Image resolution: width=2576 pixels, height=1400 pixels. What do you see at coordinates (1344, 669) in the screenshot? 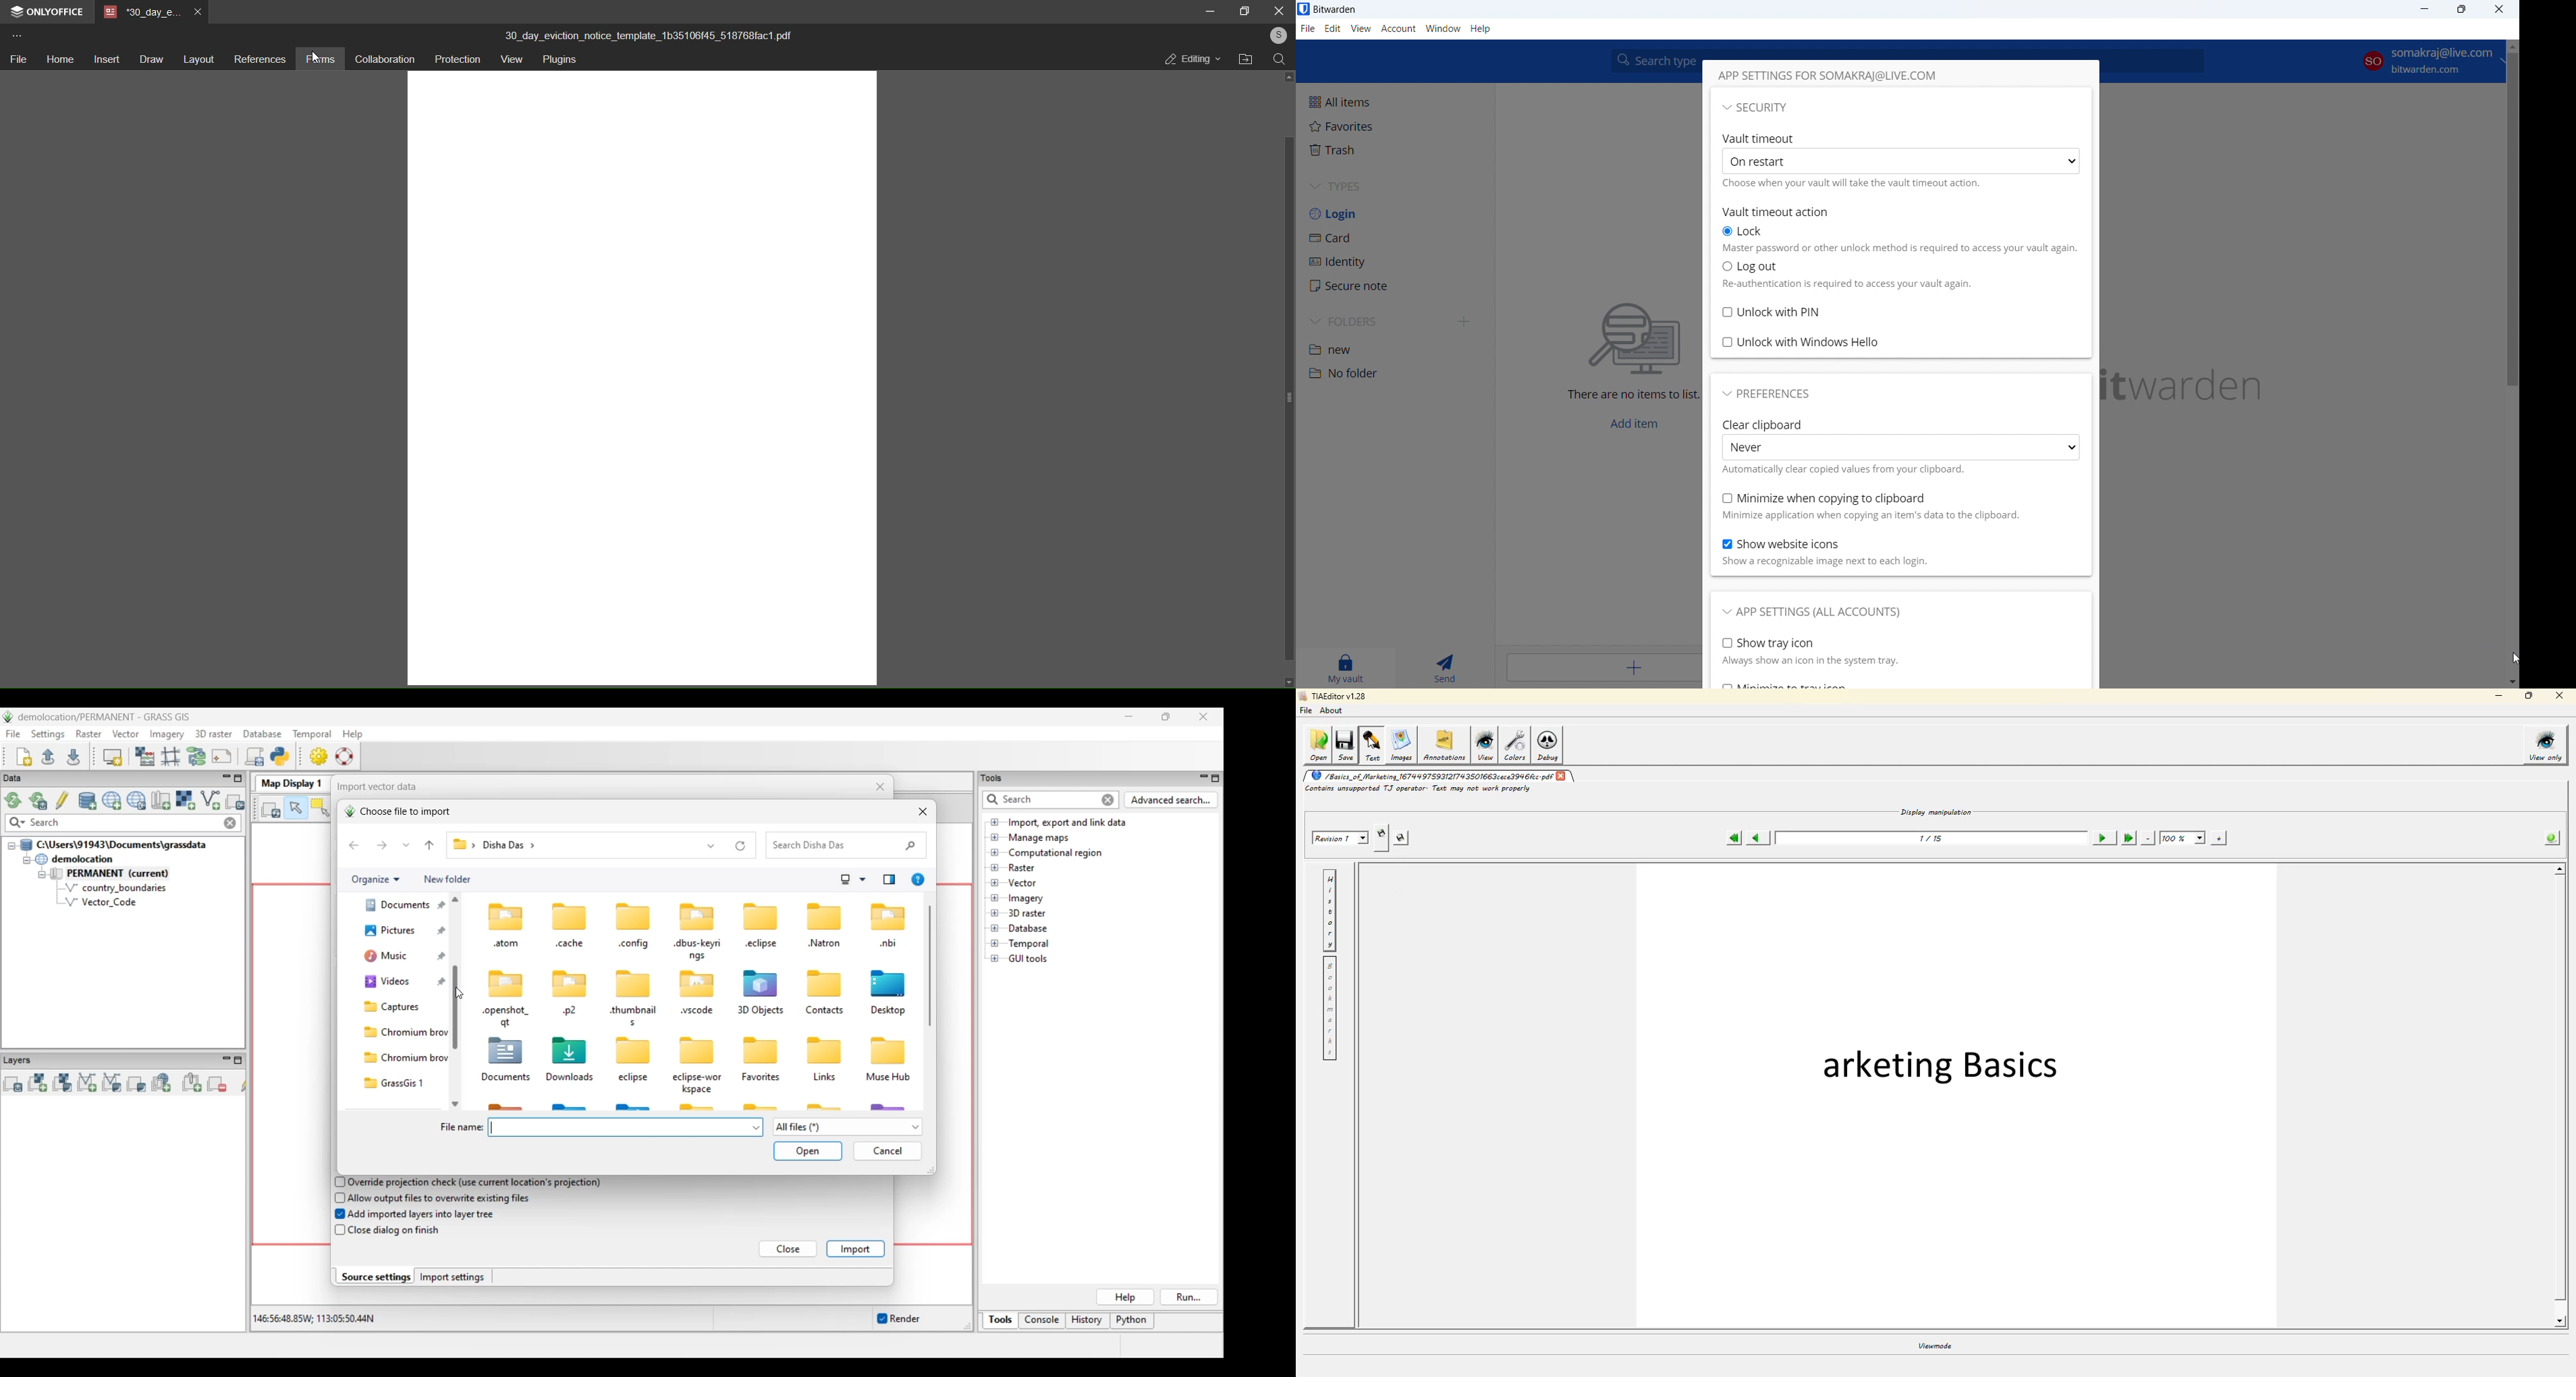
I see `my vault` at bounding box center [1344, 669].